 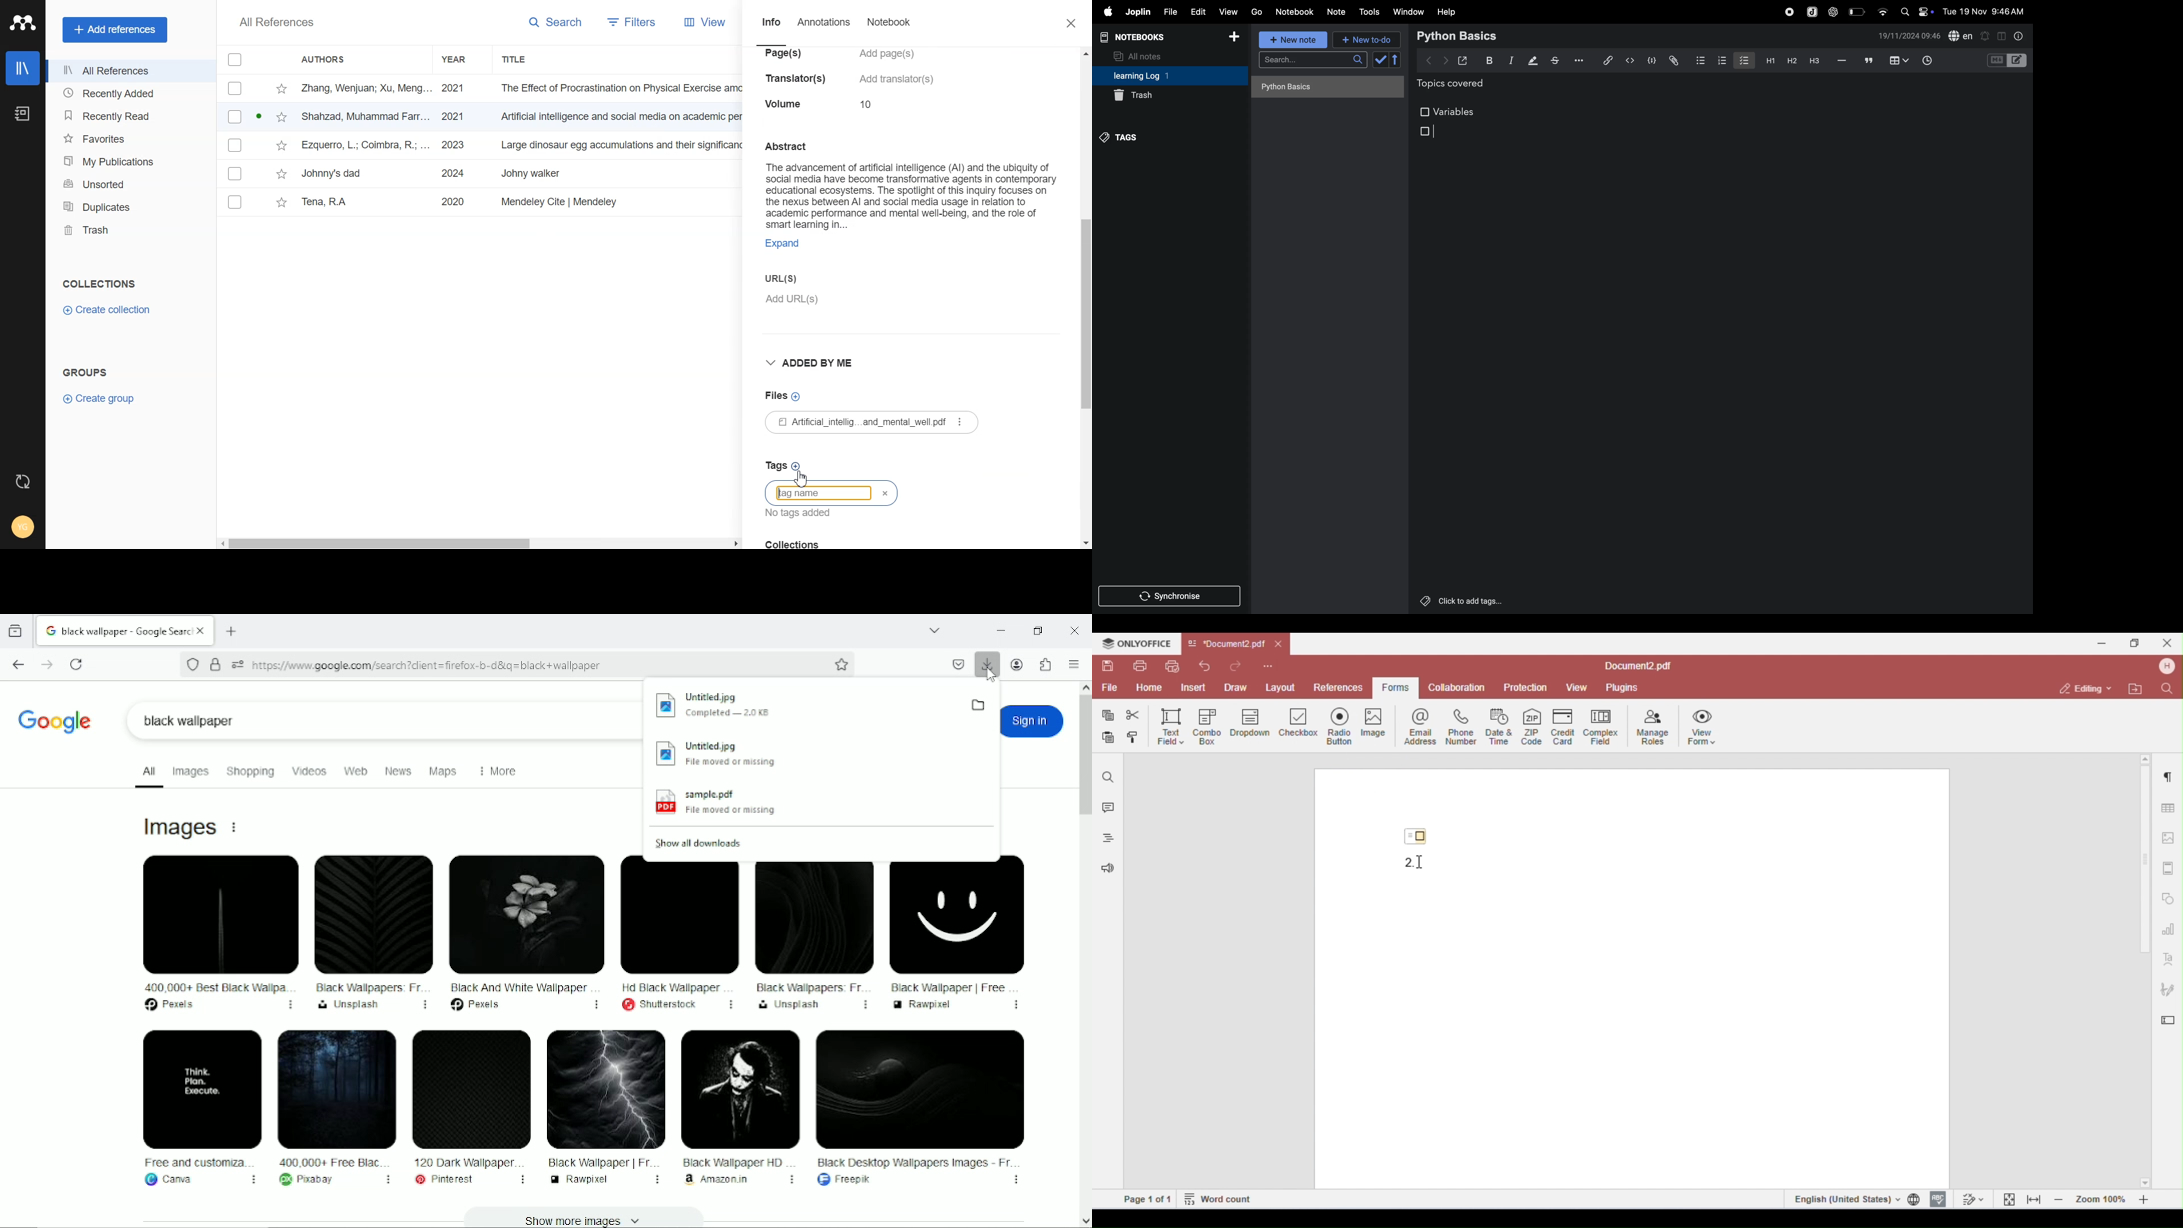 I want to click on alert, so click(x=1986, y=35).